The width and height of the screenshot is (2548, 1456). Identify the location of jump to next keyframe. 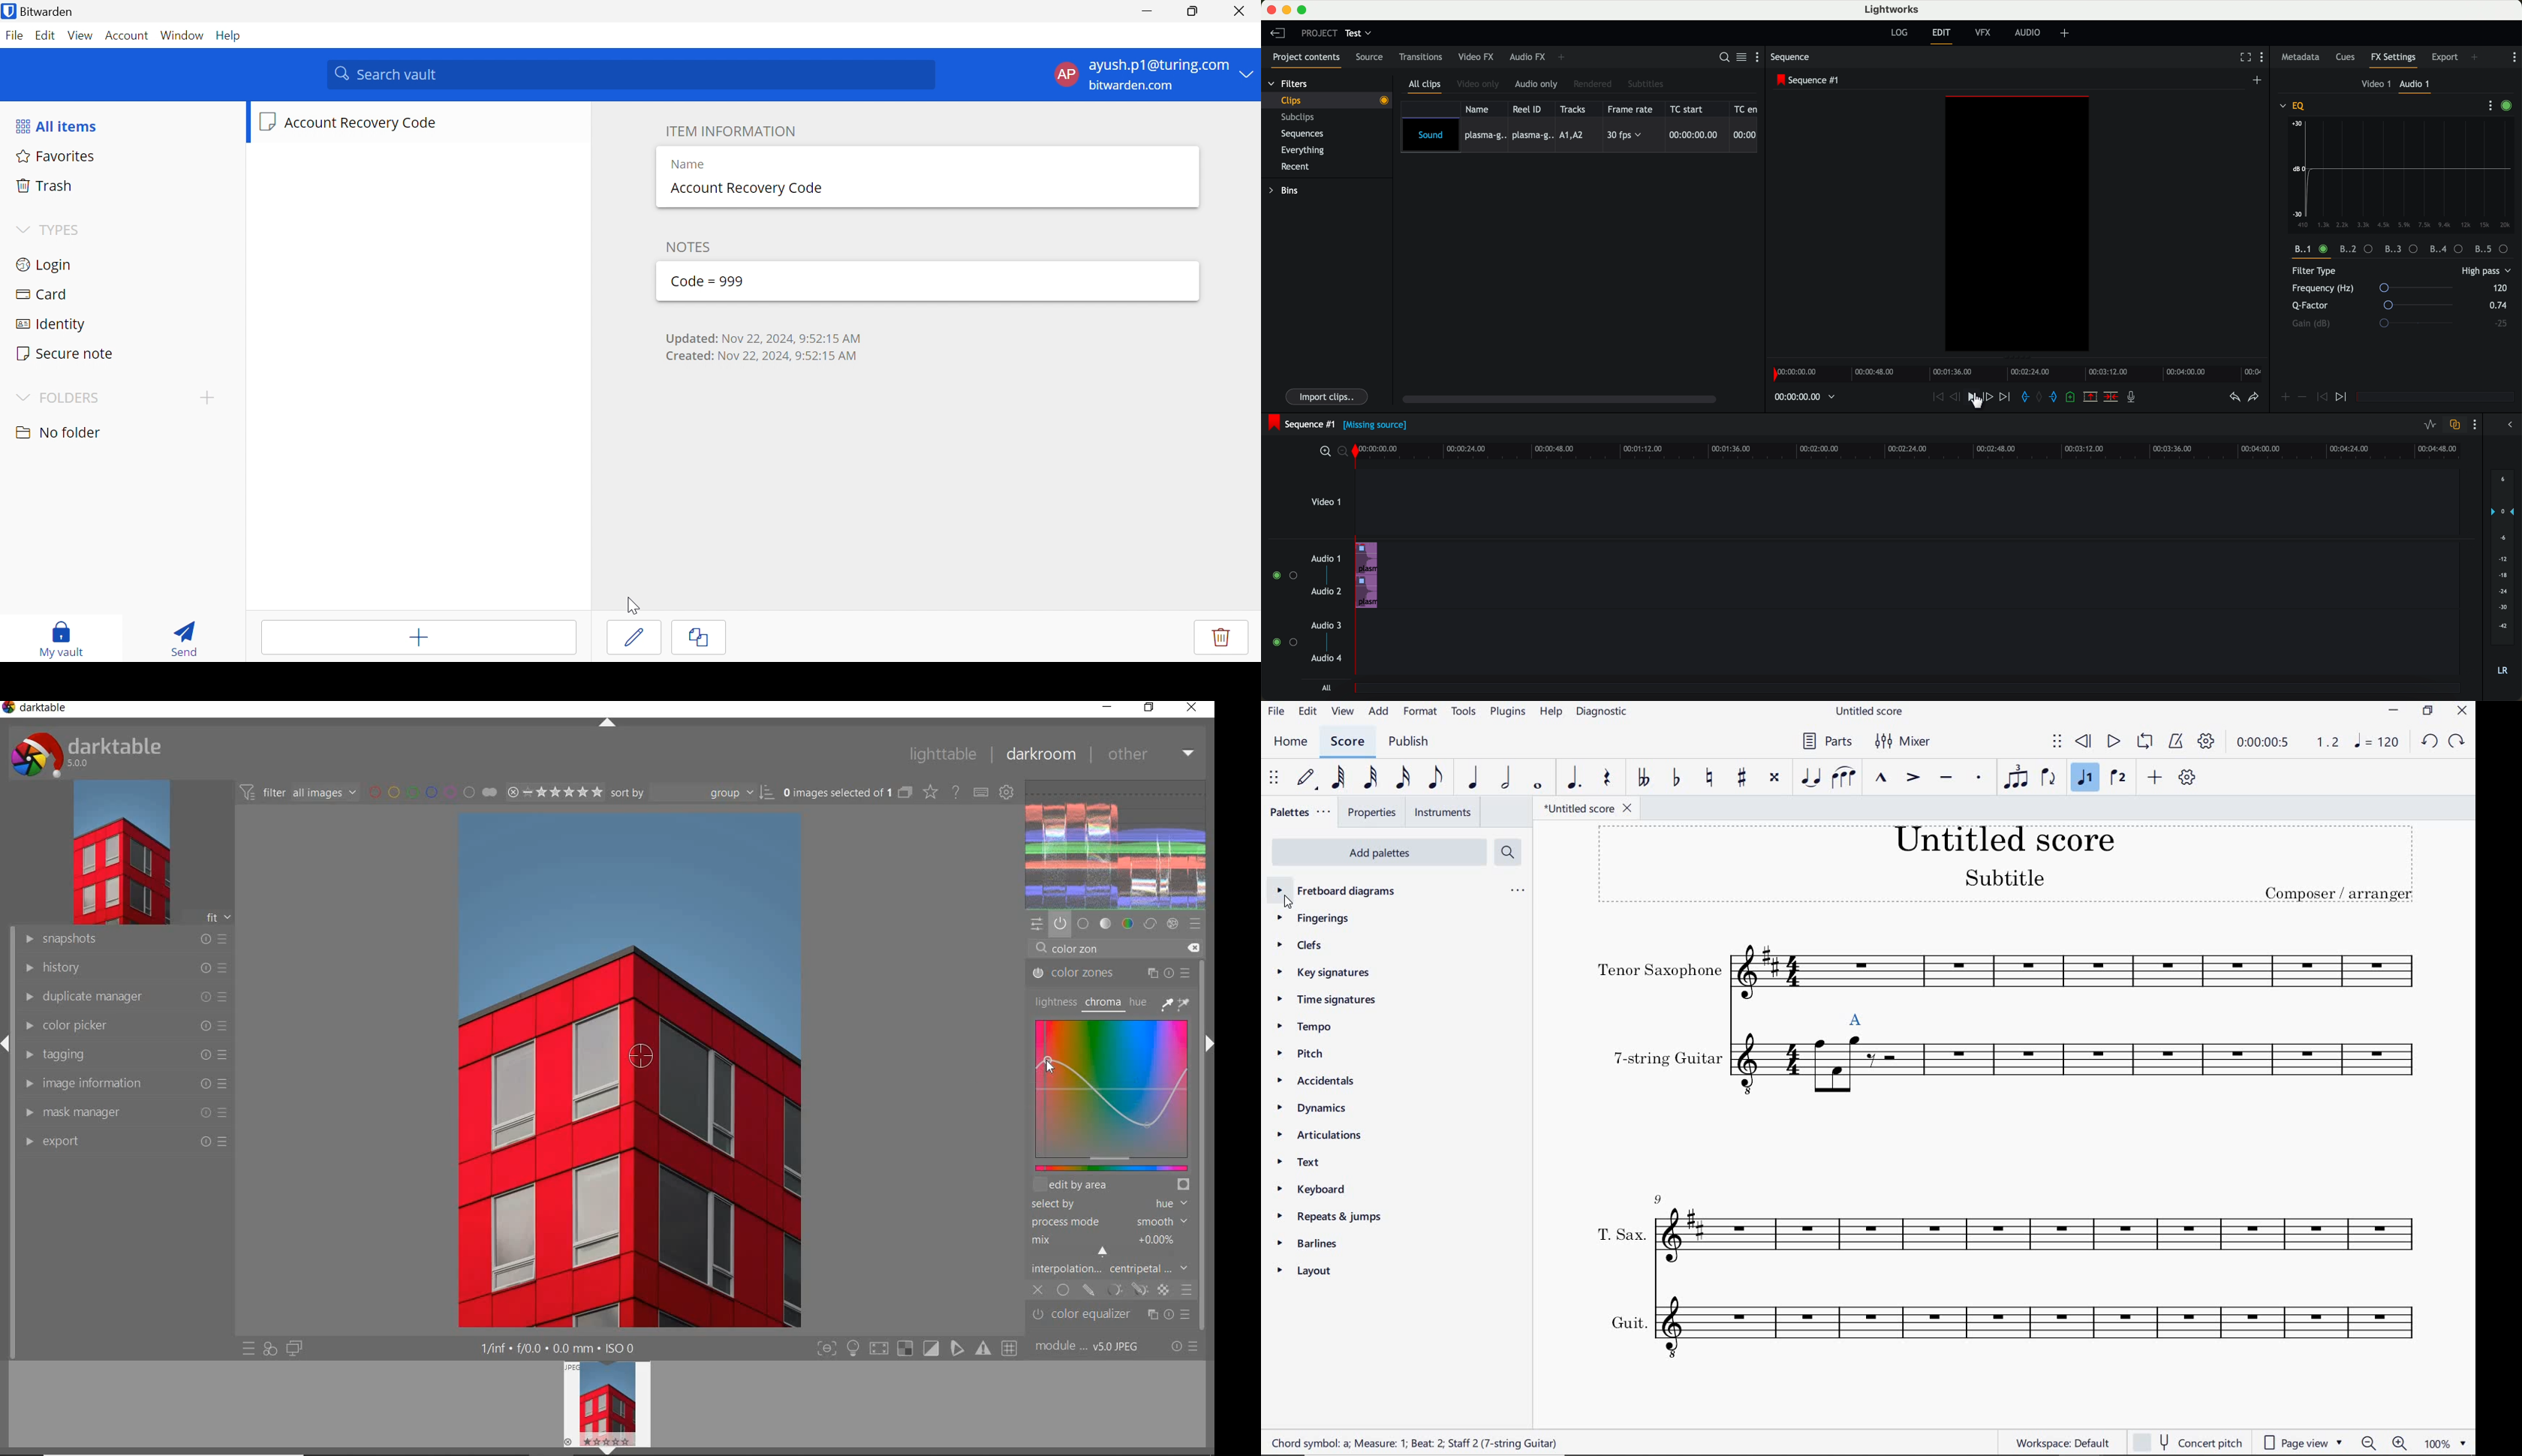
(2342, 398).